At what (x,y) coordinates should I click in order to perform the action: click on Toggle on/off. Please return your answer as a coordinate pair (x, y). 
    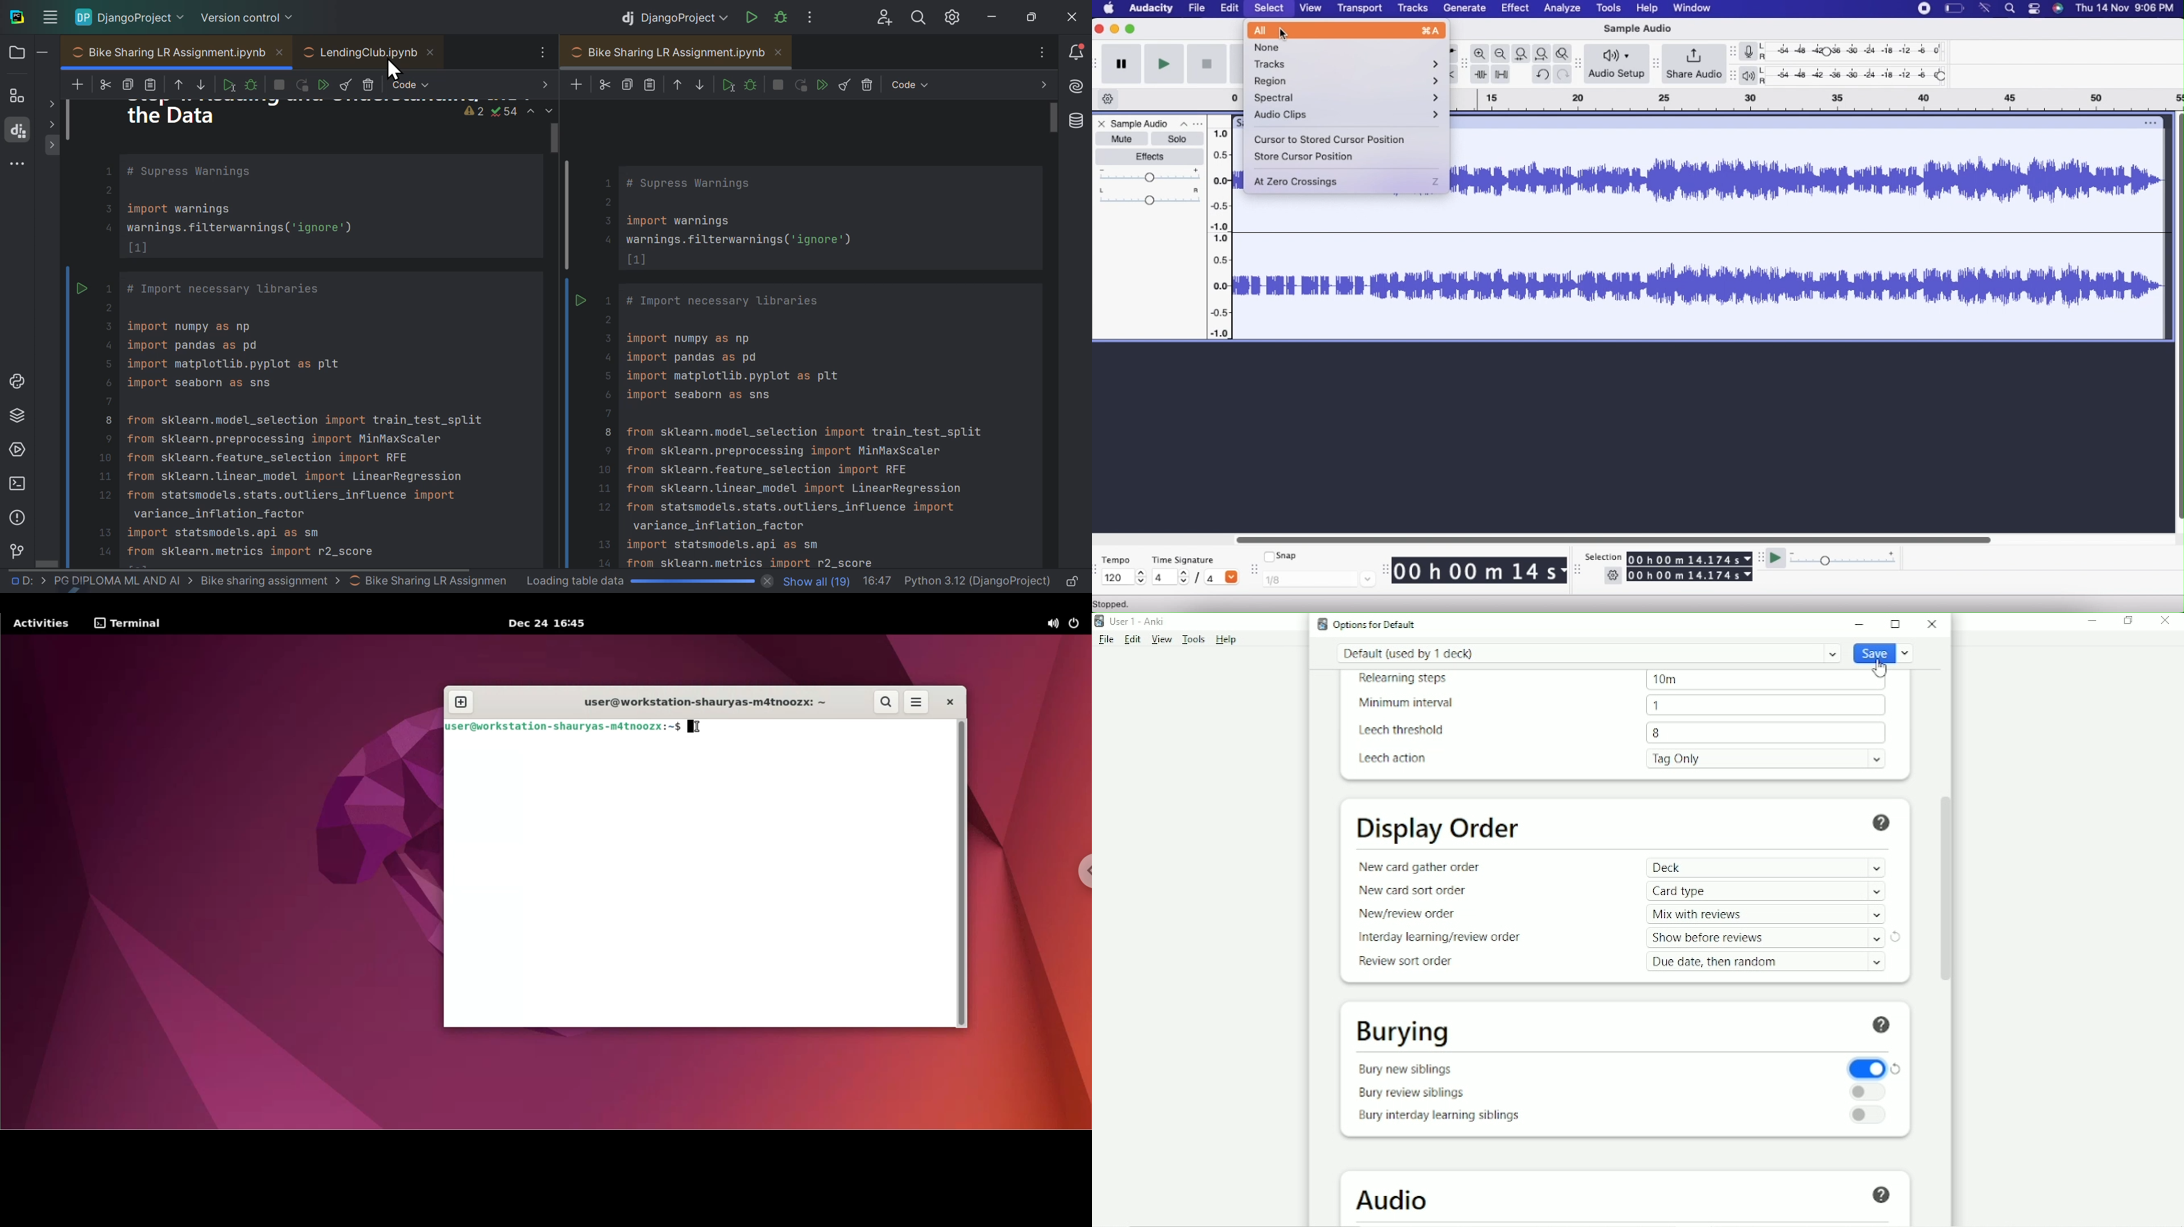
    Looking at the image, I should click on (1868, 1116).